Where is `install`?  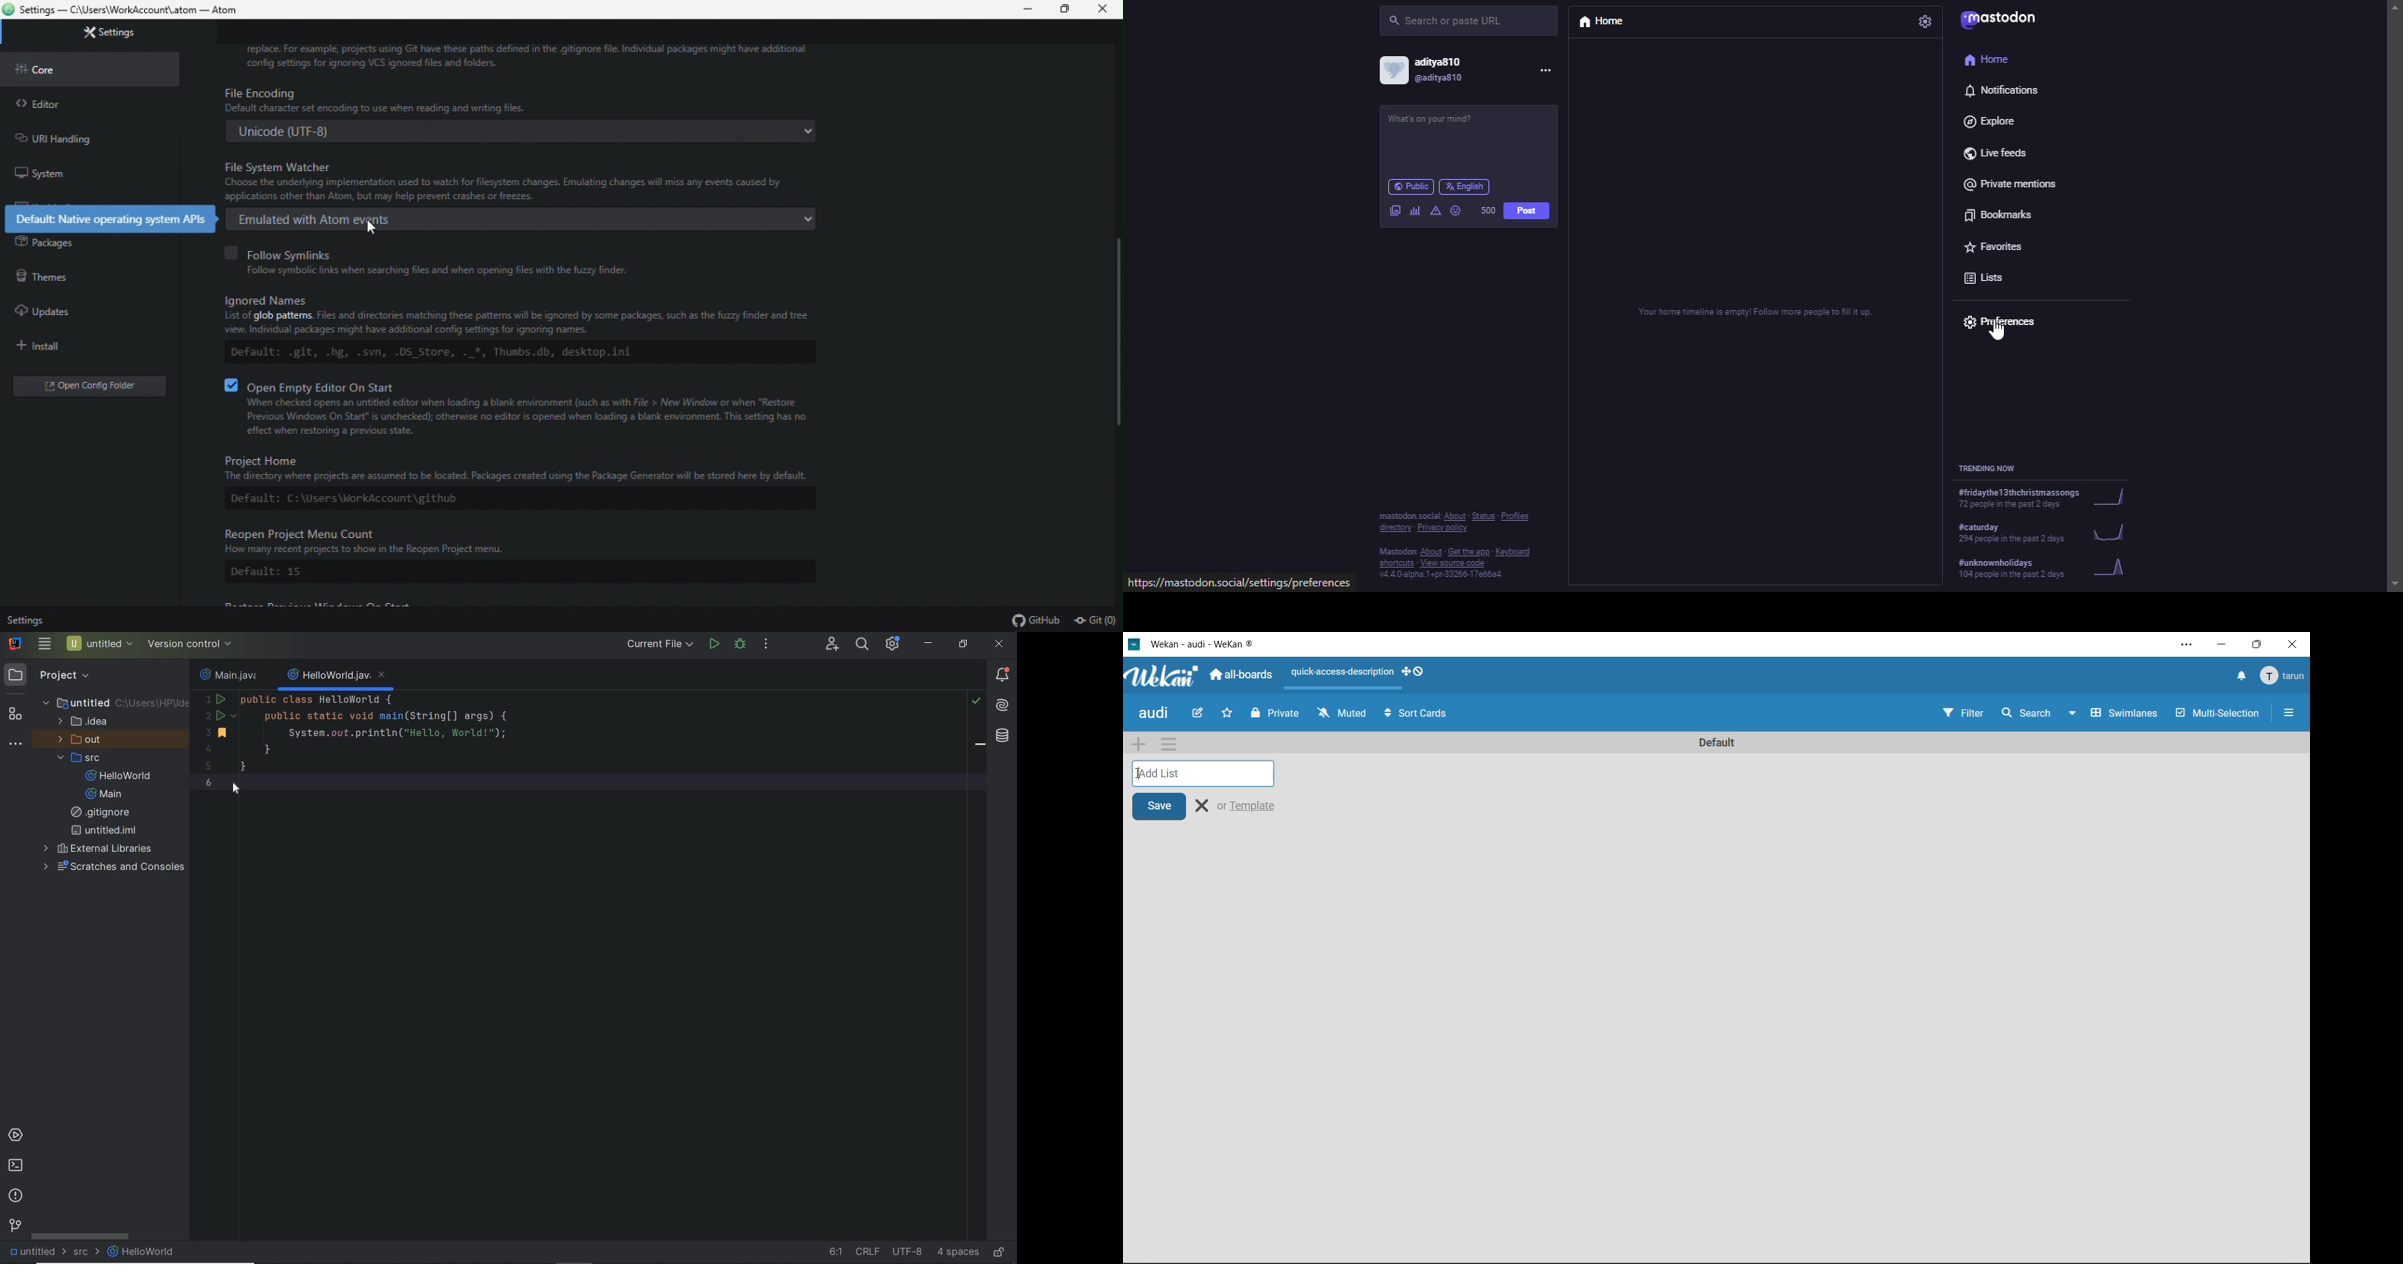
install is located at coordinates (76, 344).